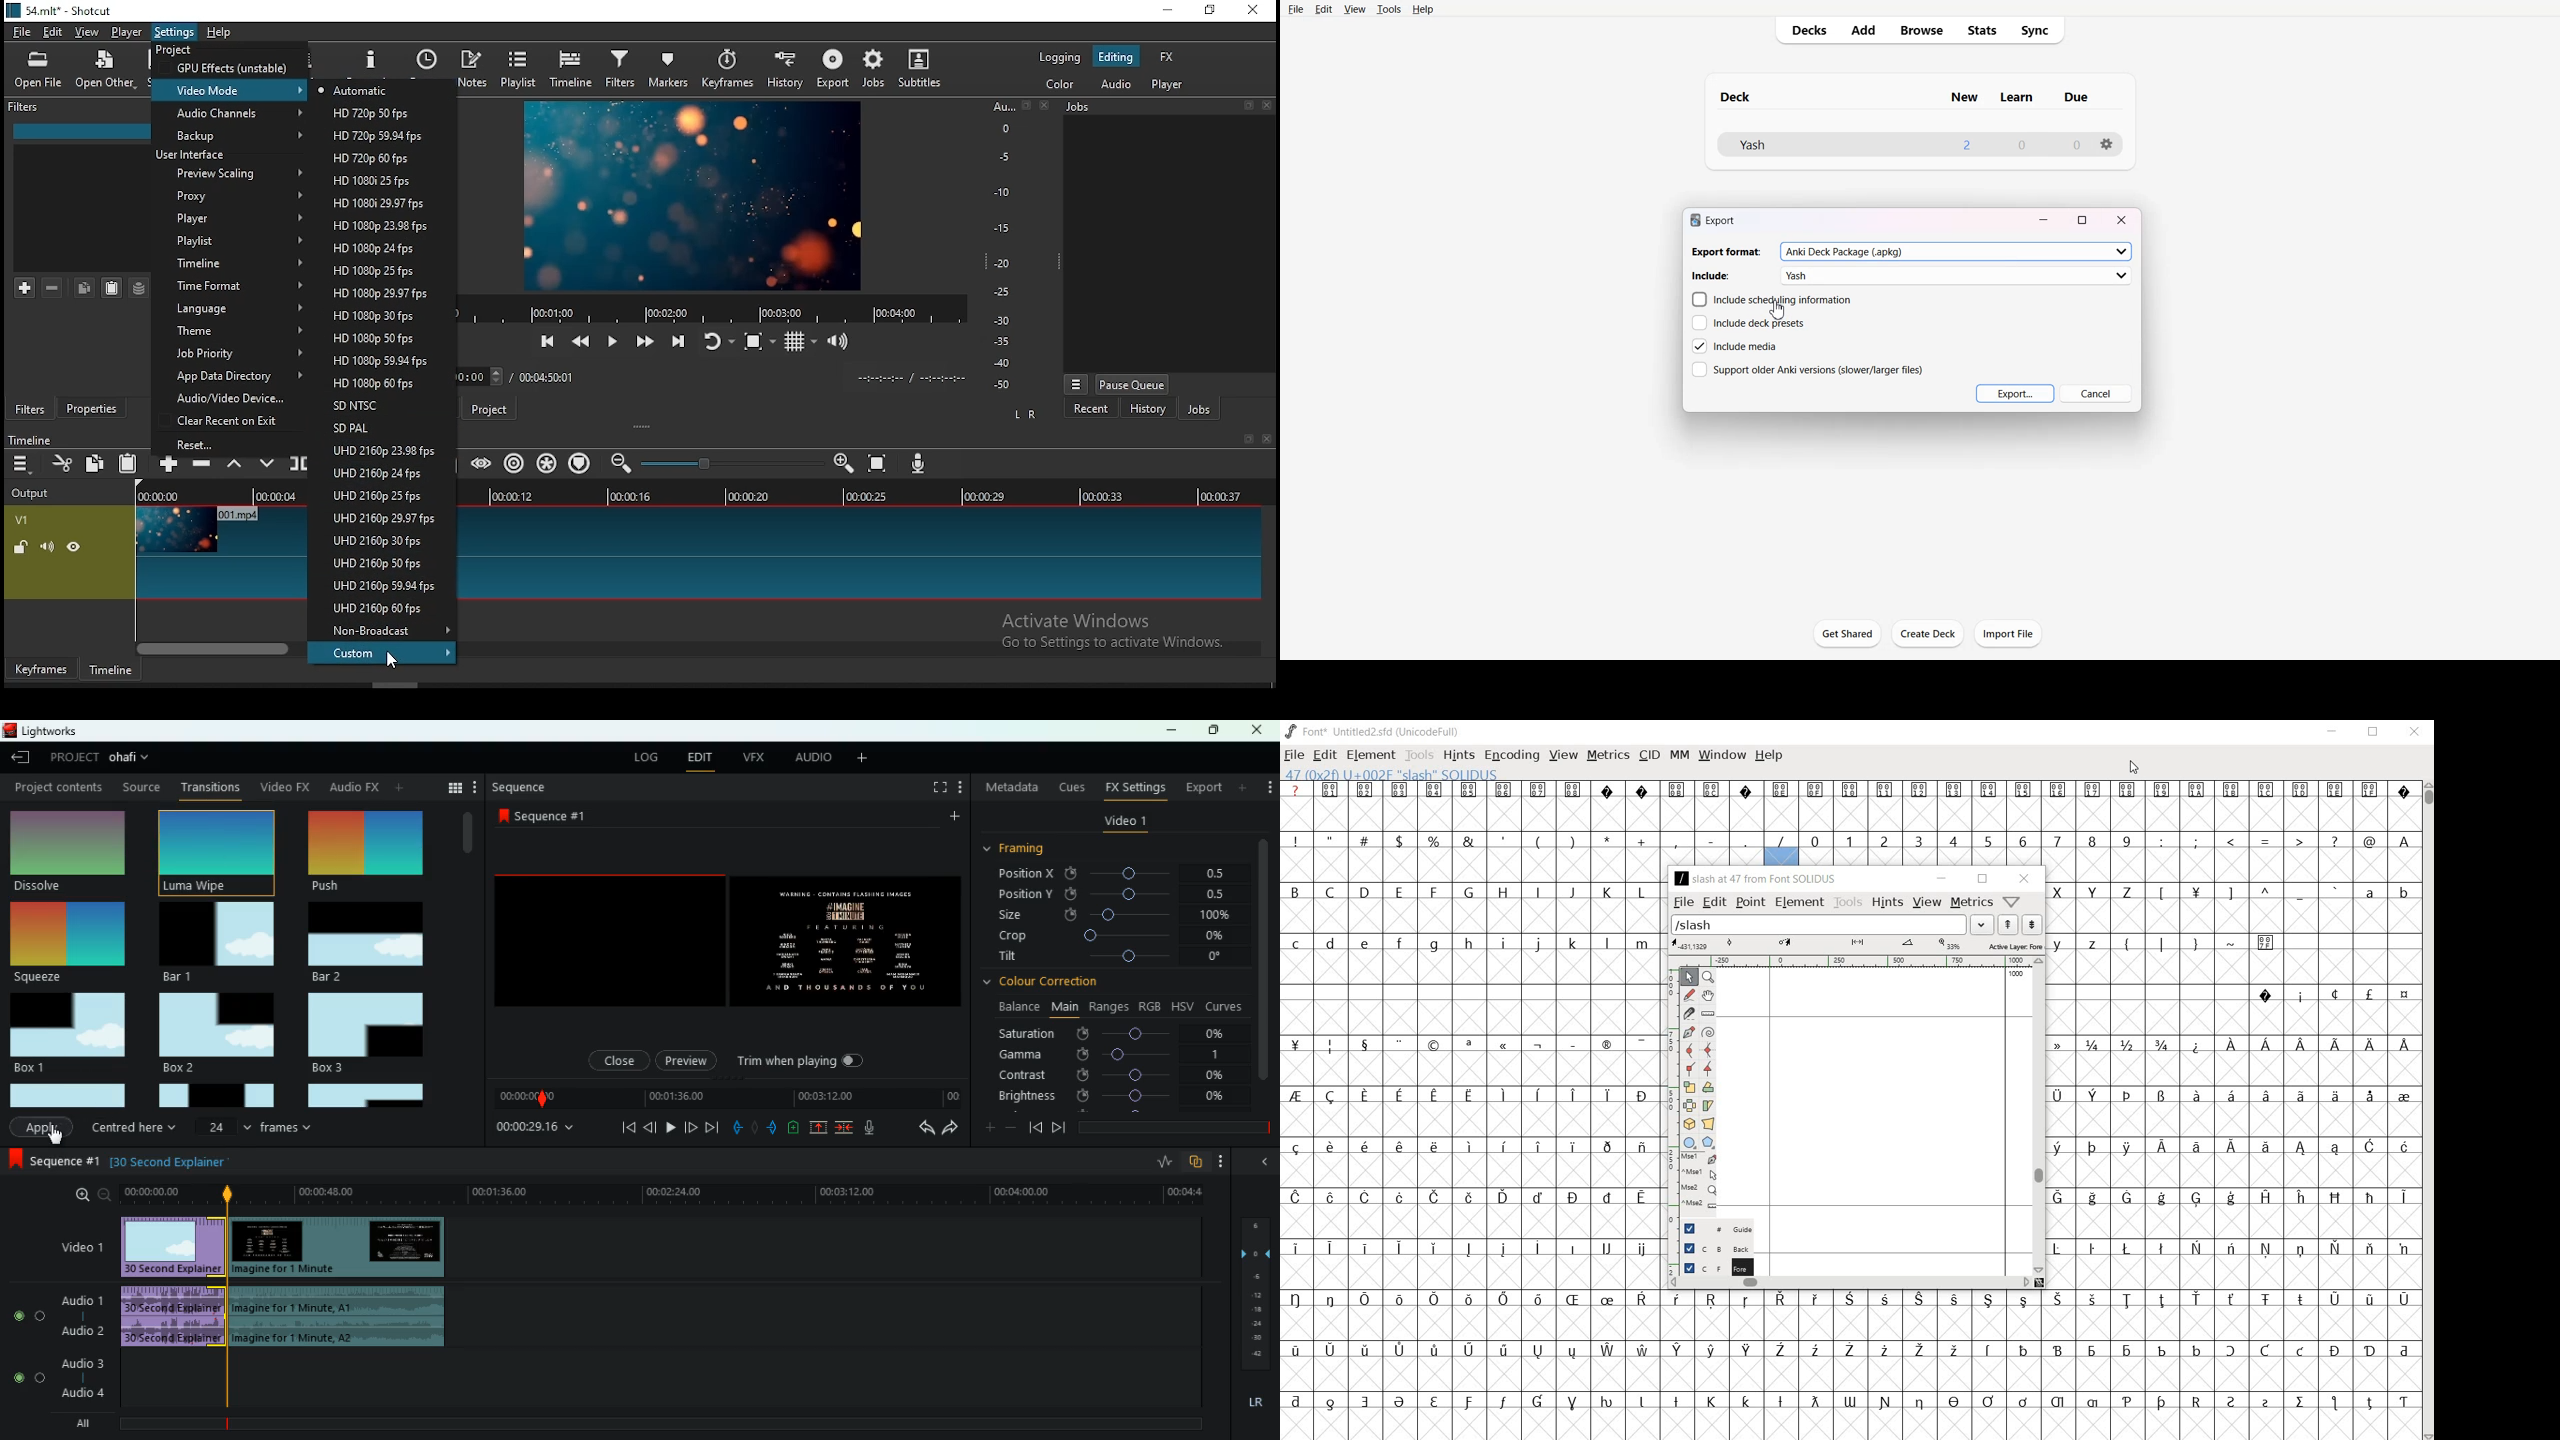 The height and width of the screenshot is (1456, 2576). What do you see at coordinates (1473, 1071) in the screenshot?
I see `empty cells` at bounding box center [1473, 1071].